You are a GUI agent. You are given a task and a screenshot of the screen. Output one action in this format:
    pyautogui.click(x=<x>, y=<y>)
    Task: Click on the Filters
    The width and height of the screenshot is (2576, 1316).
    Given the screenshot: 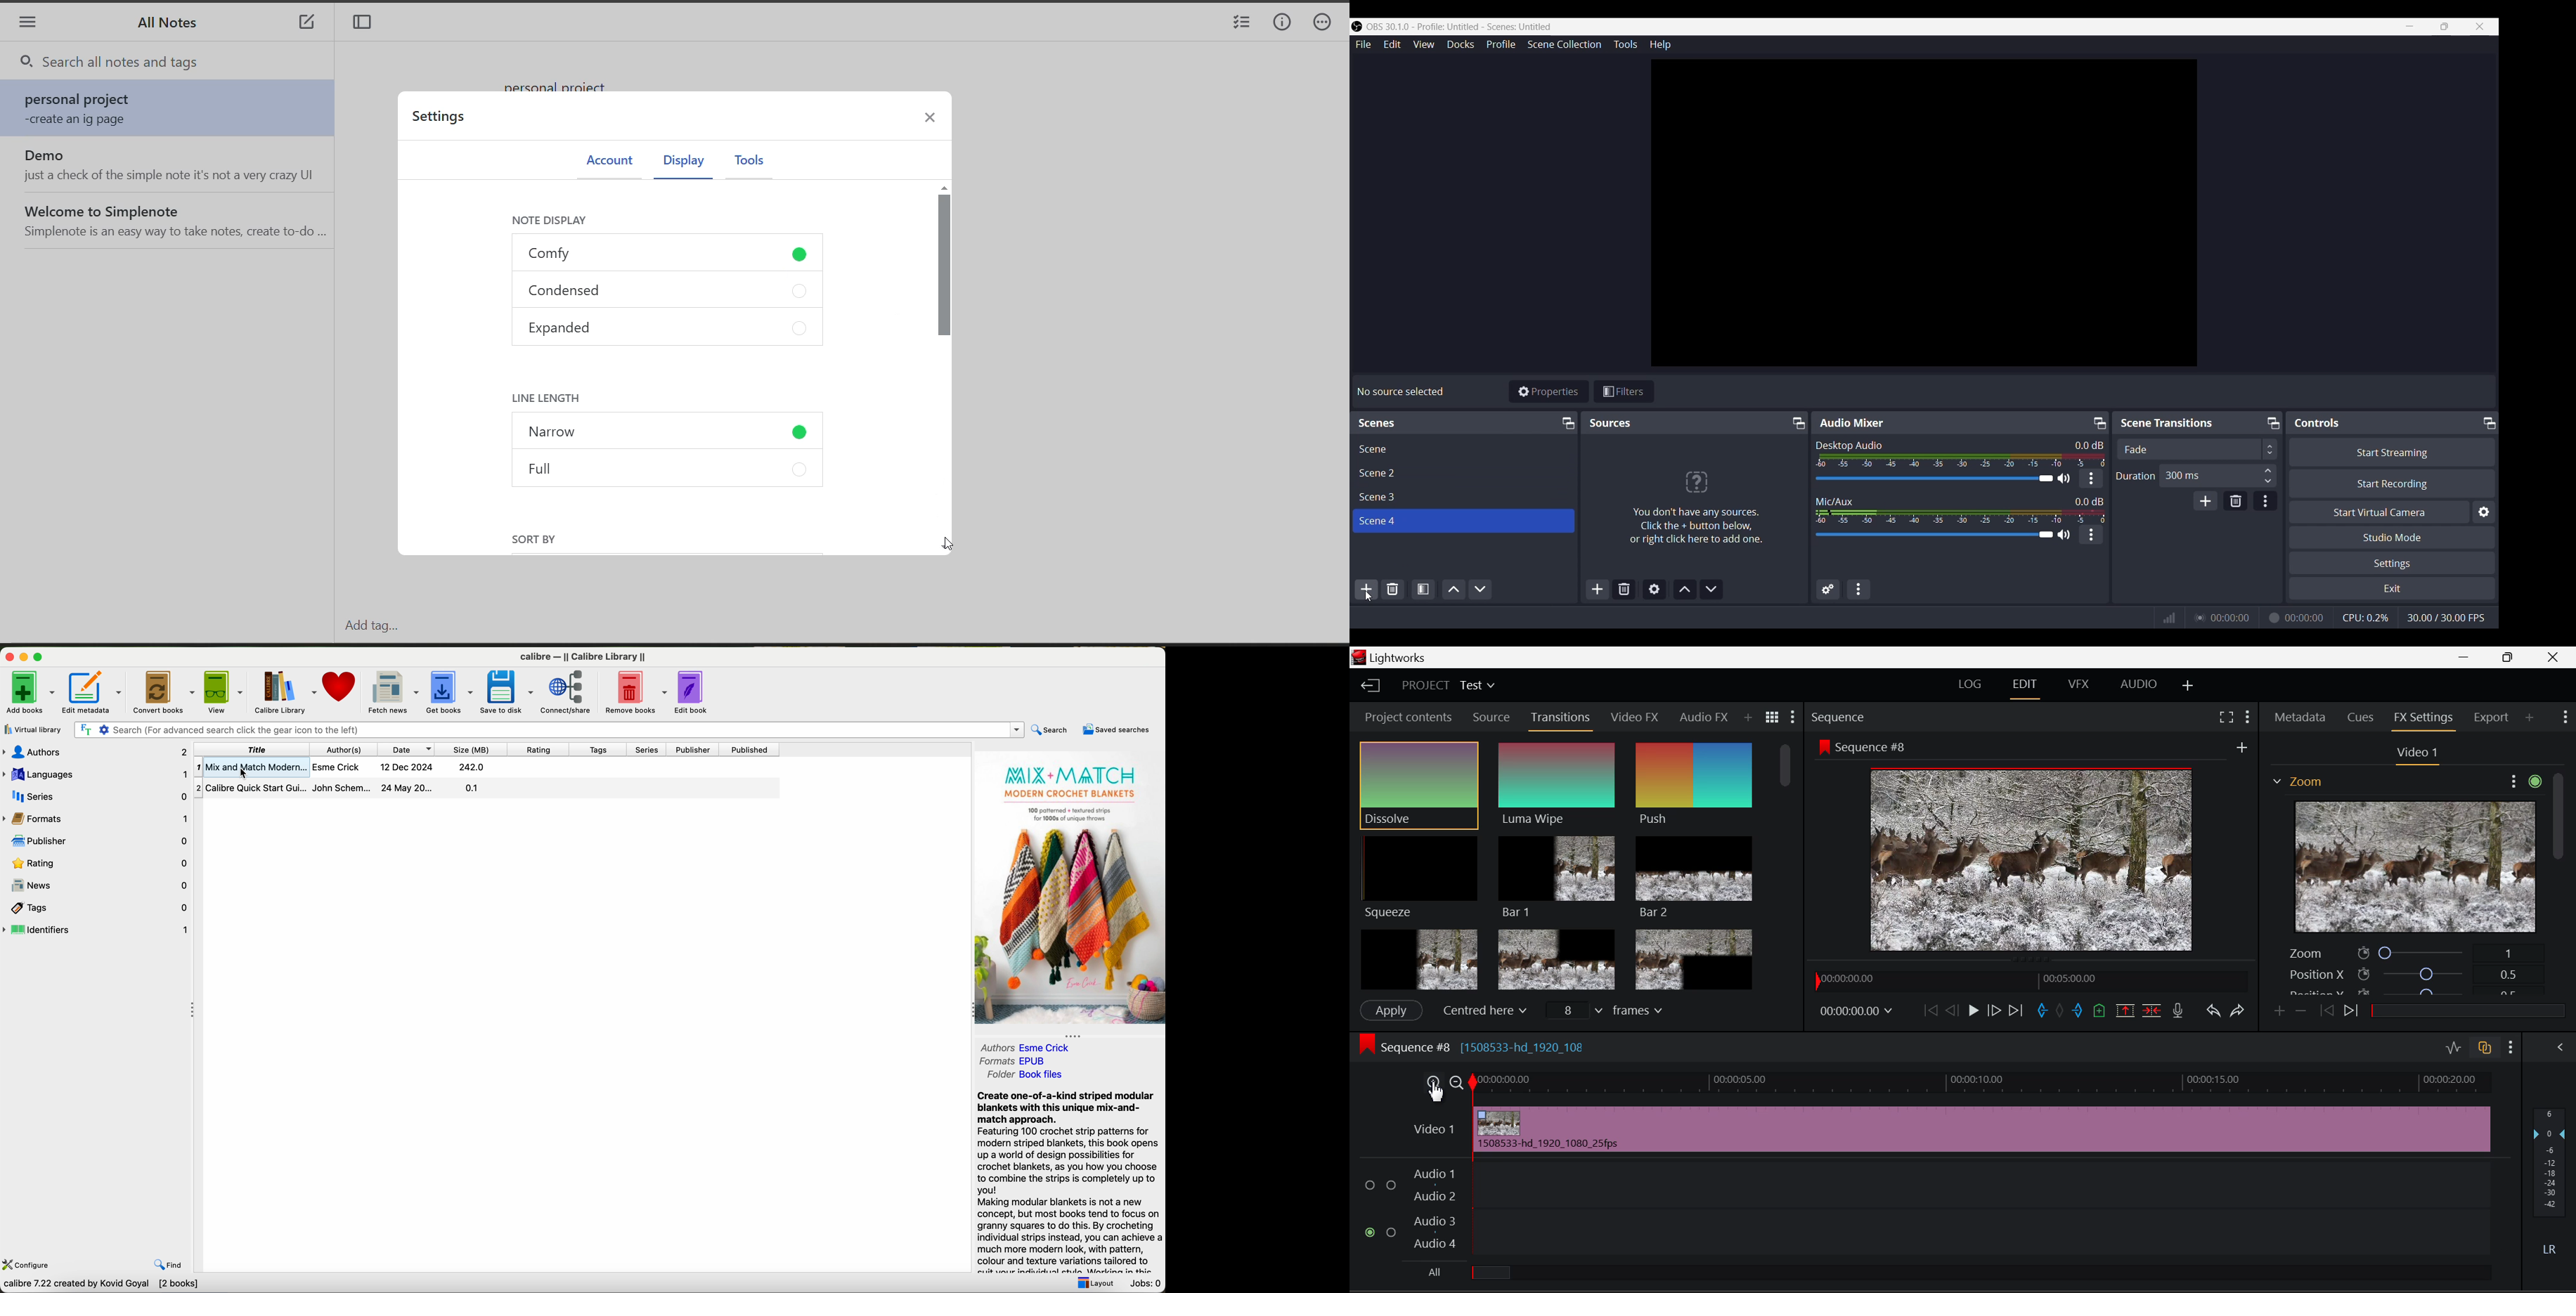 What is the action you would take?
    pyautogui.click(x=1624, y=391)
    